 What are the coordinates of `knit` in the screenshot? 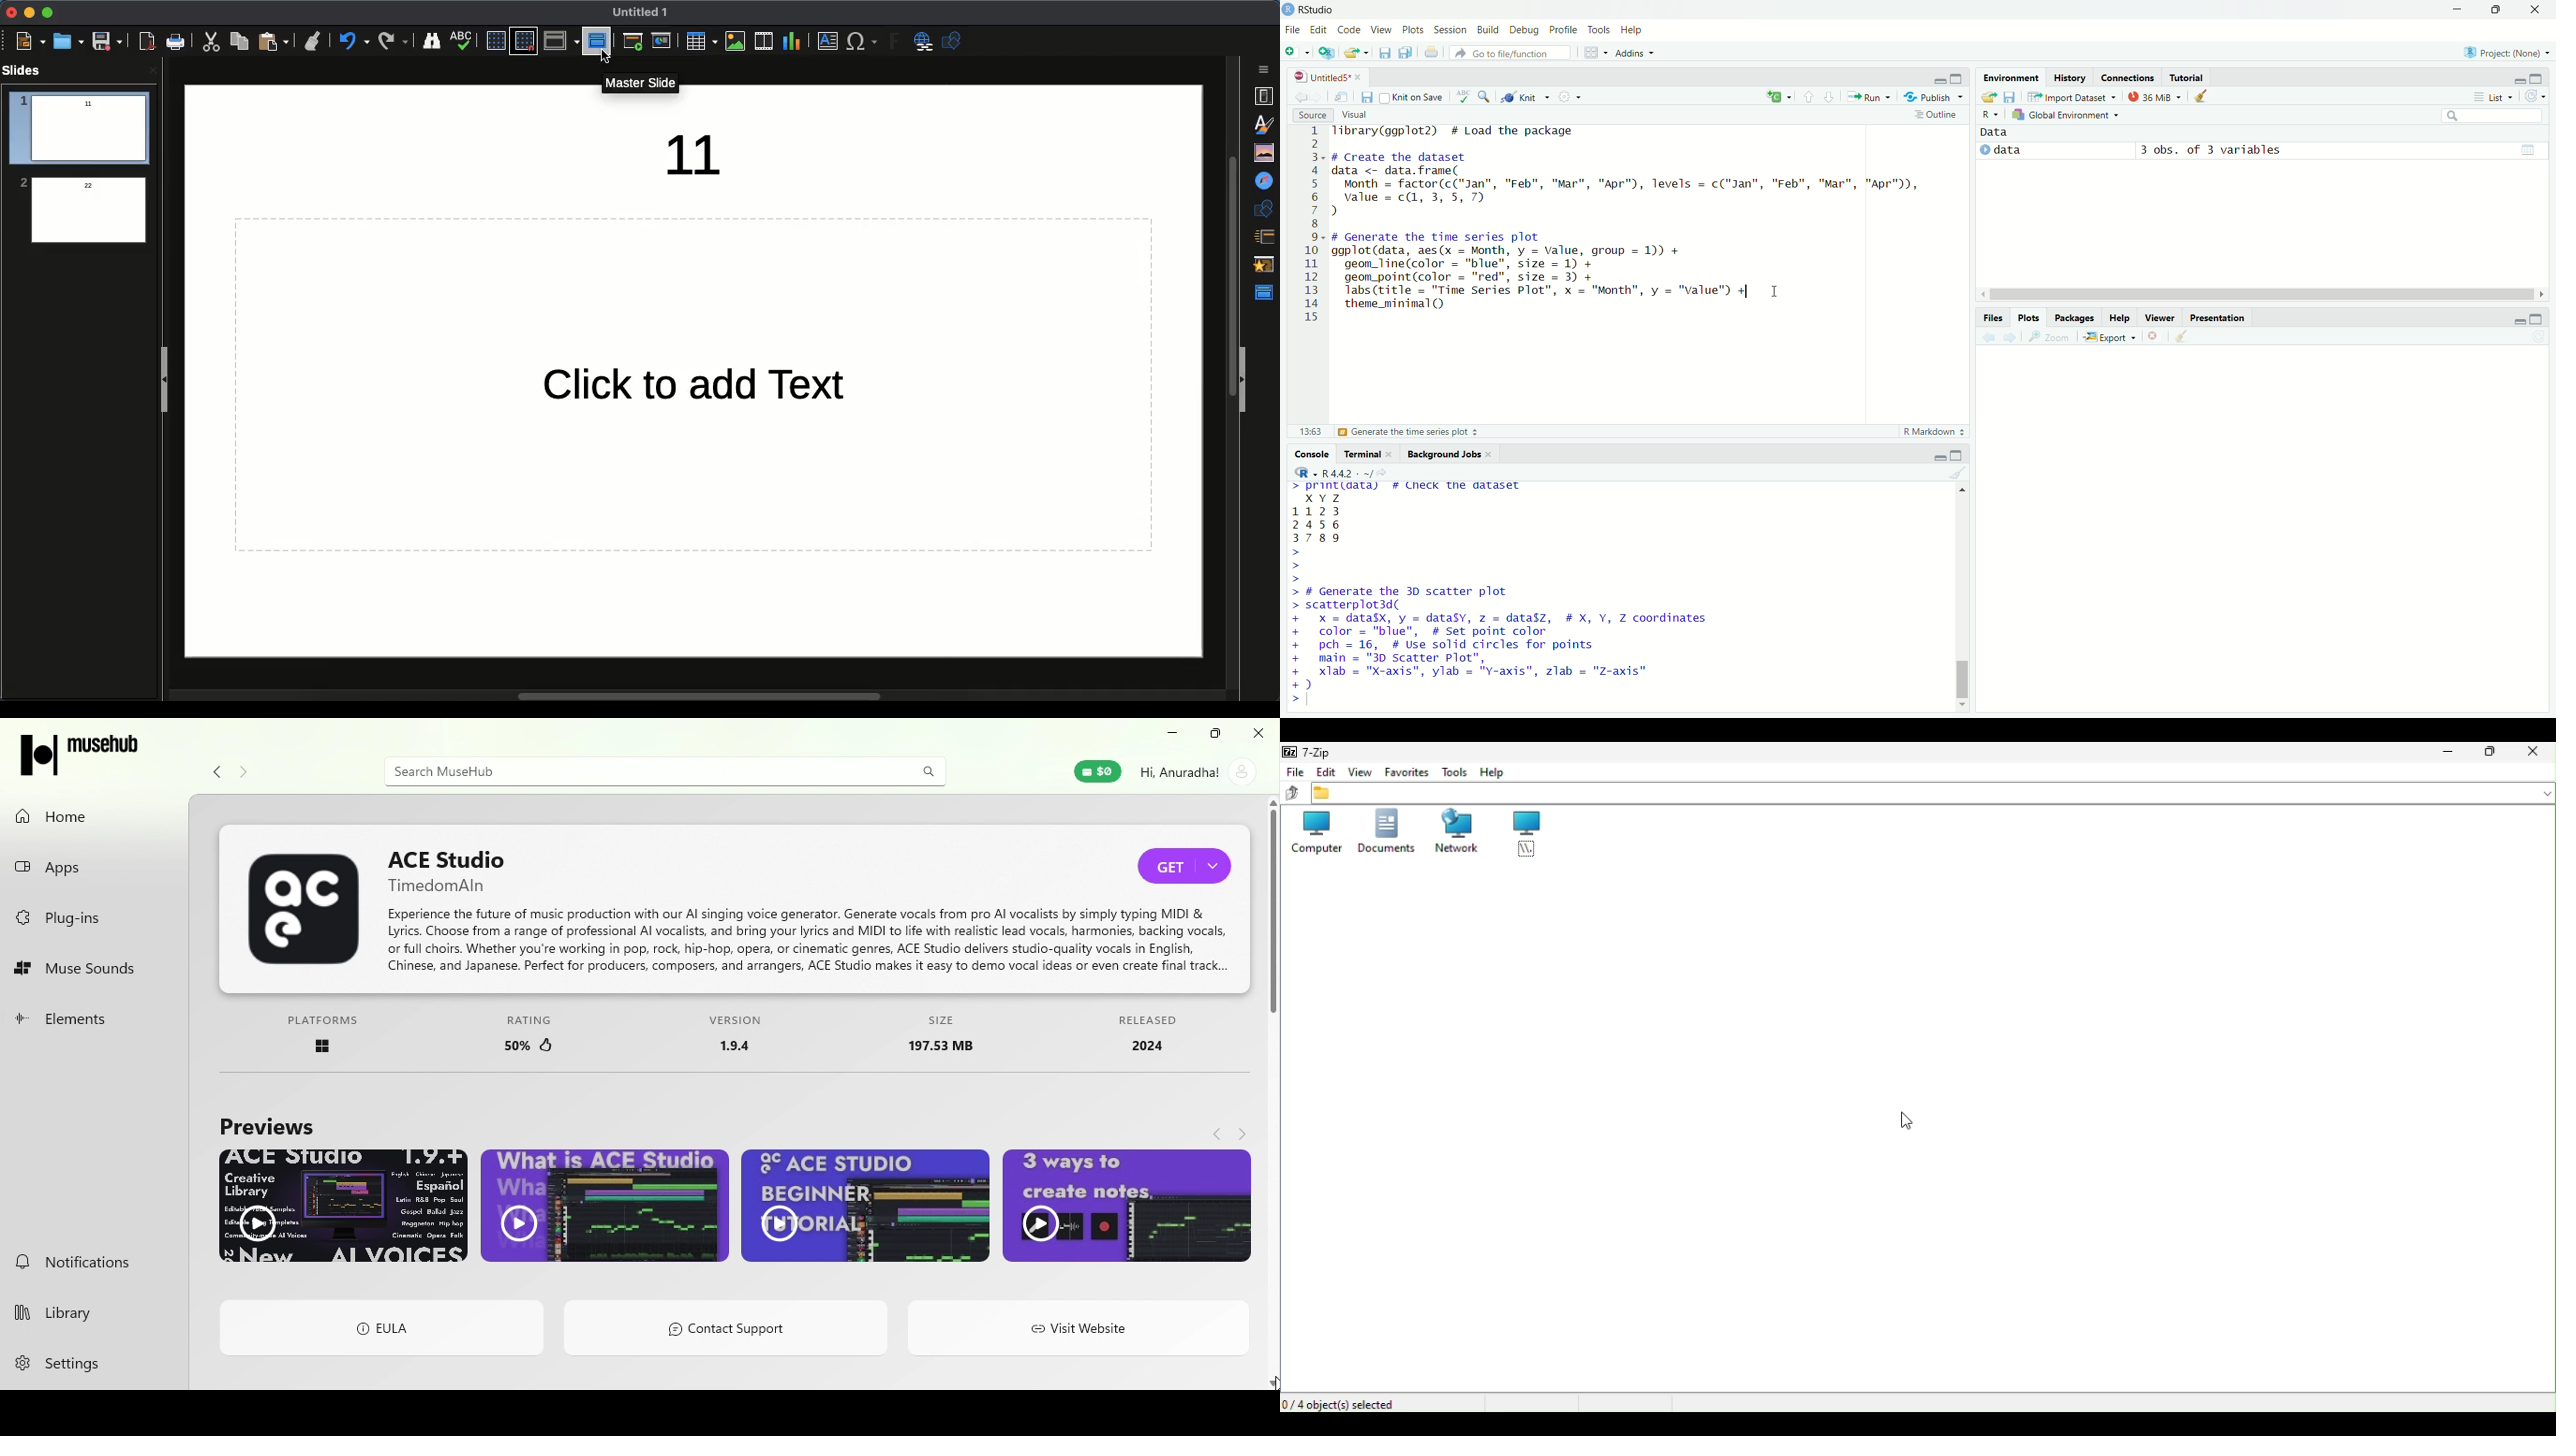 It's located at (1526, 98).